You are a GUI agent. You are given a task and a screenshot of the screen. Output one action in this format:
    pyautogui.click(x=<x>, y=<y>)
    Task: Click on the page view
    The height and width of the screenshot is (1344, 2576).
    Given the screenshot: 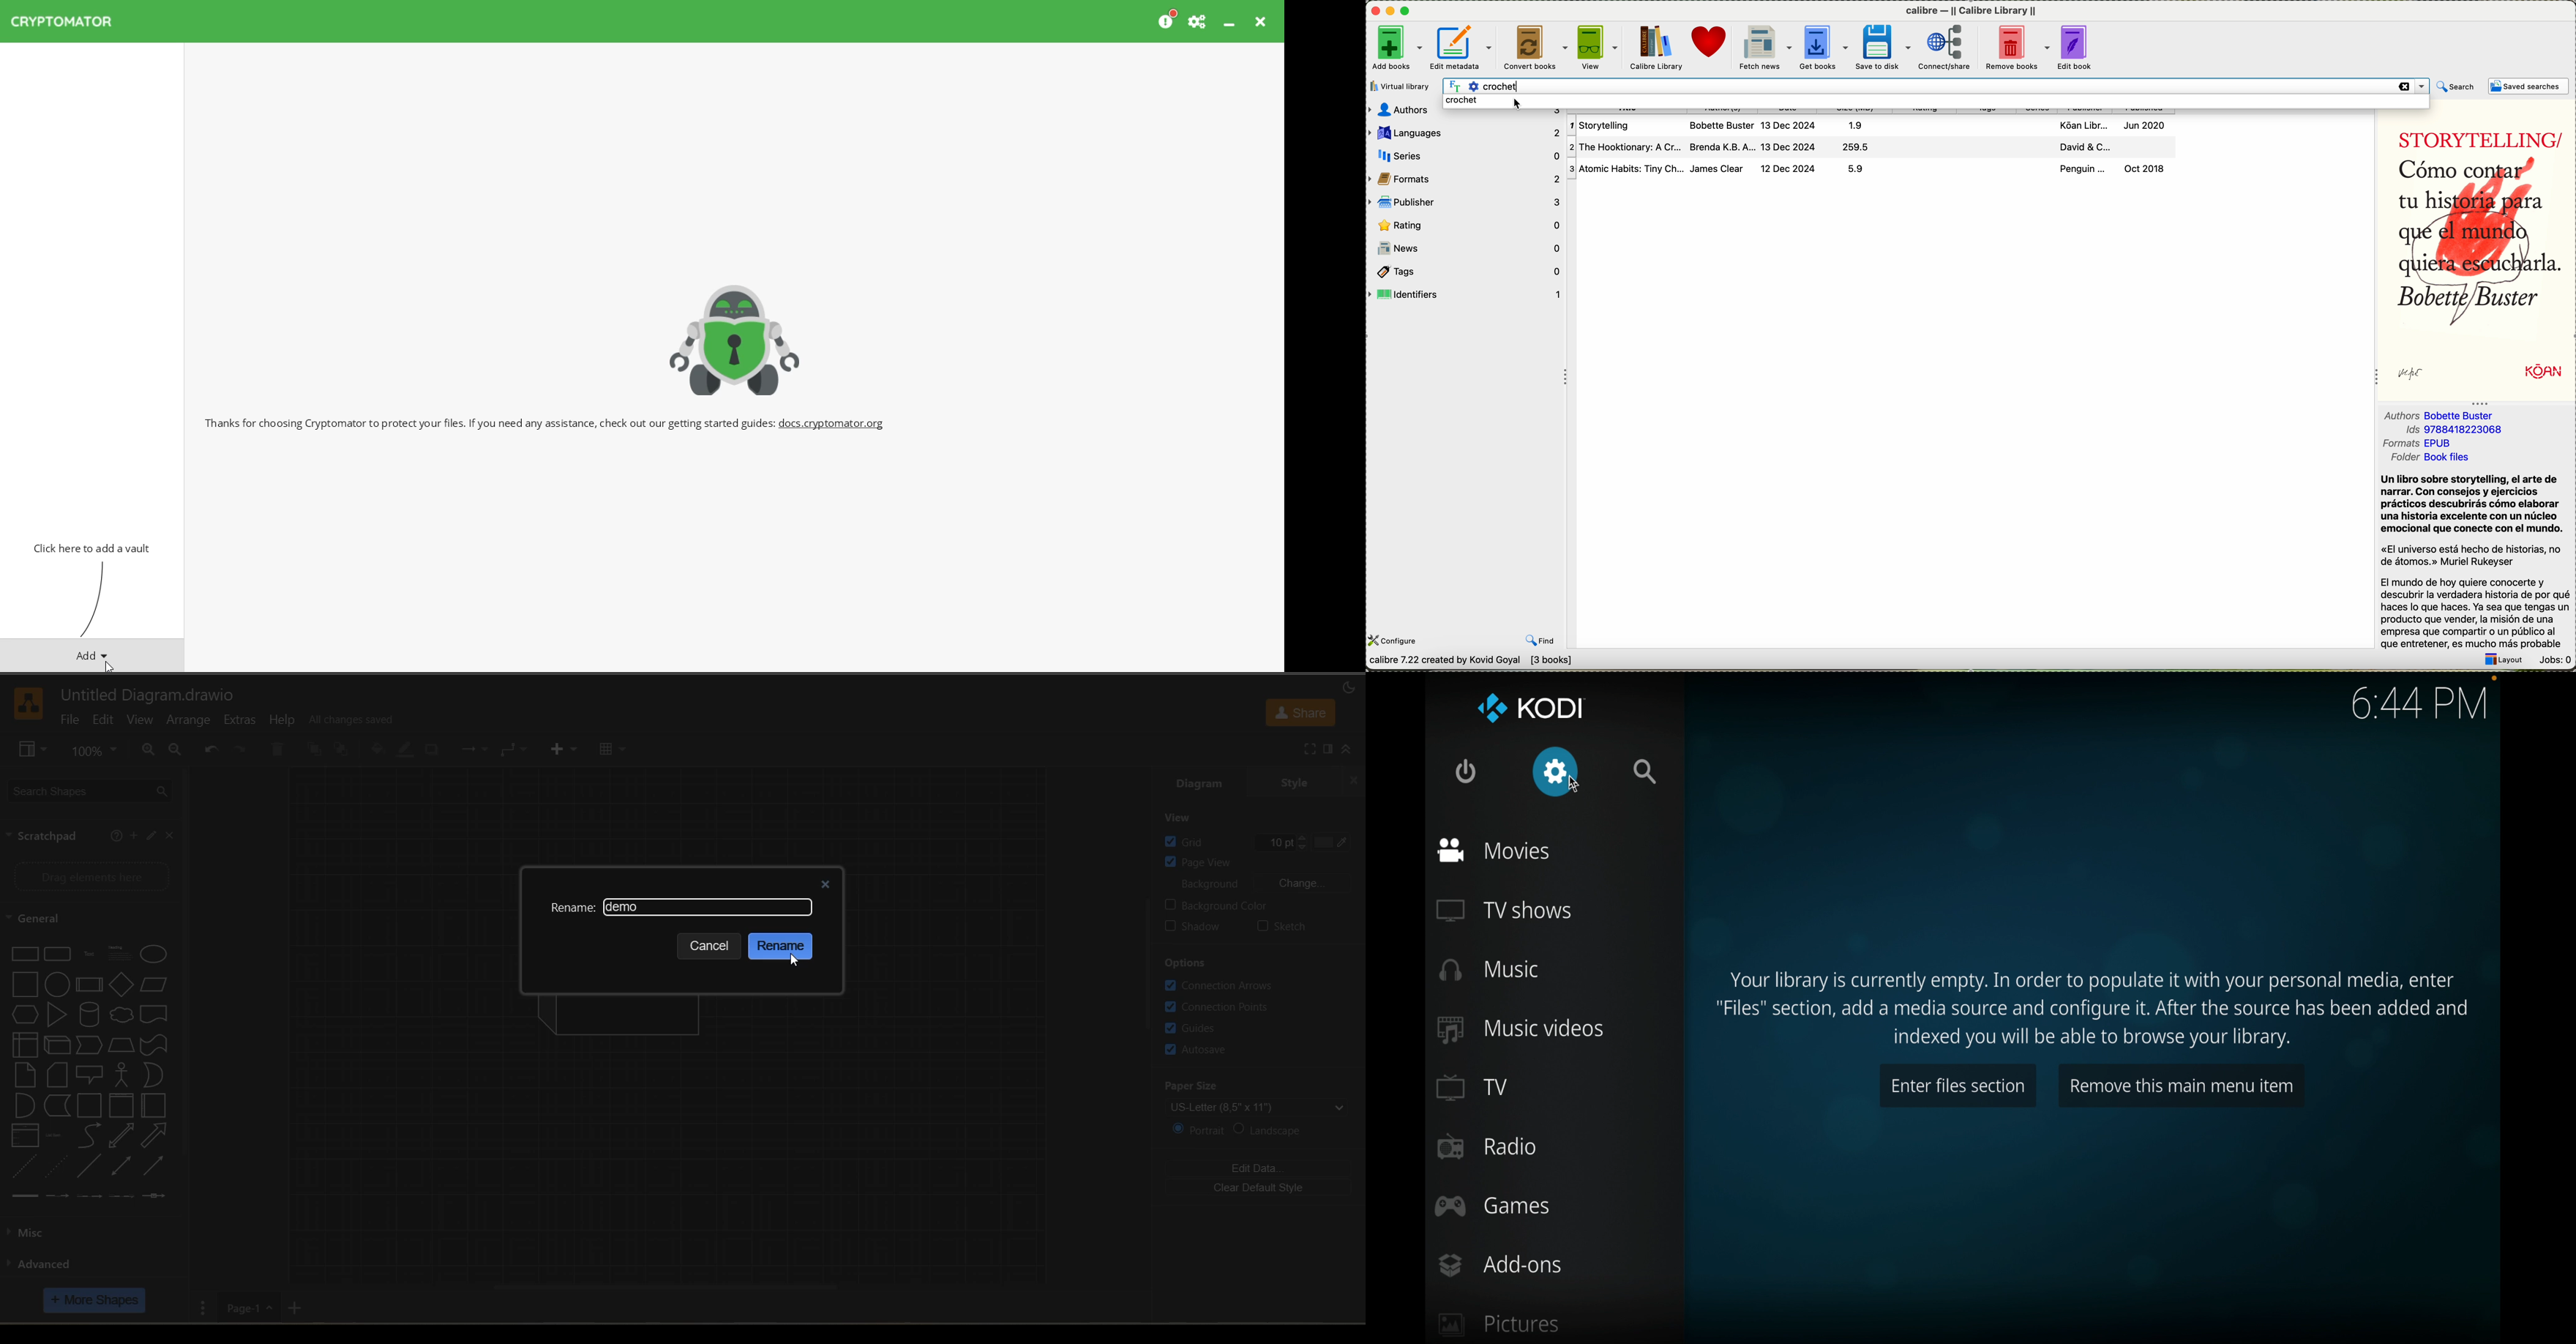 What is the action you would take?
    pyautogui.click(x=1253, y=863)
    